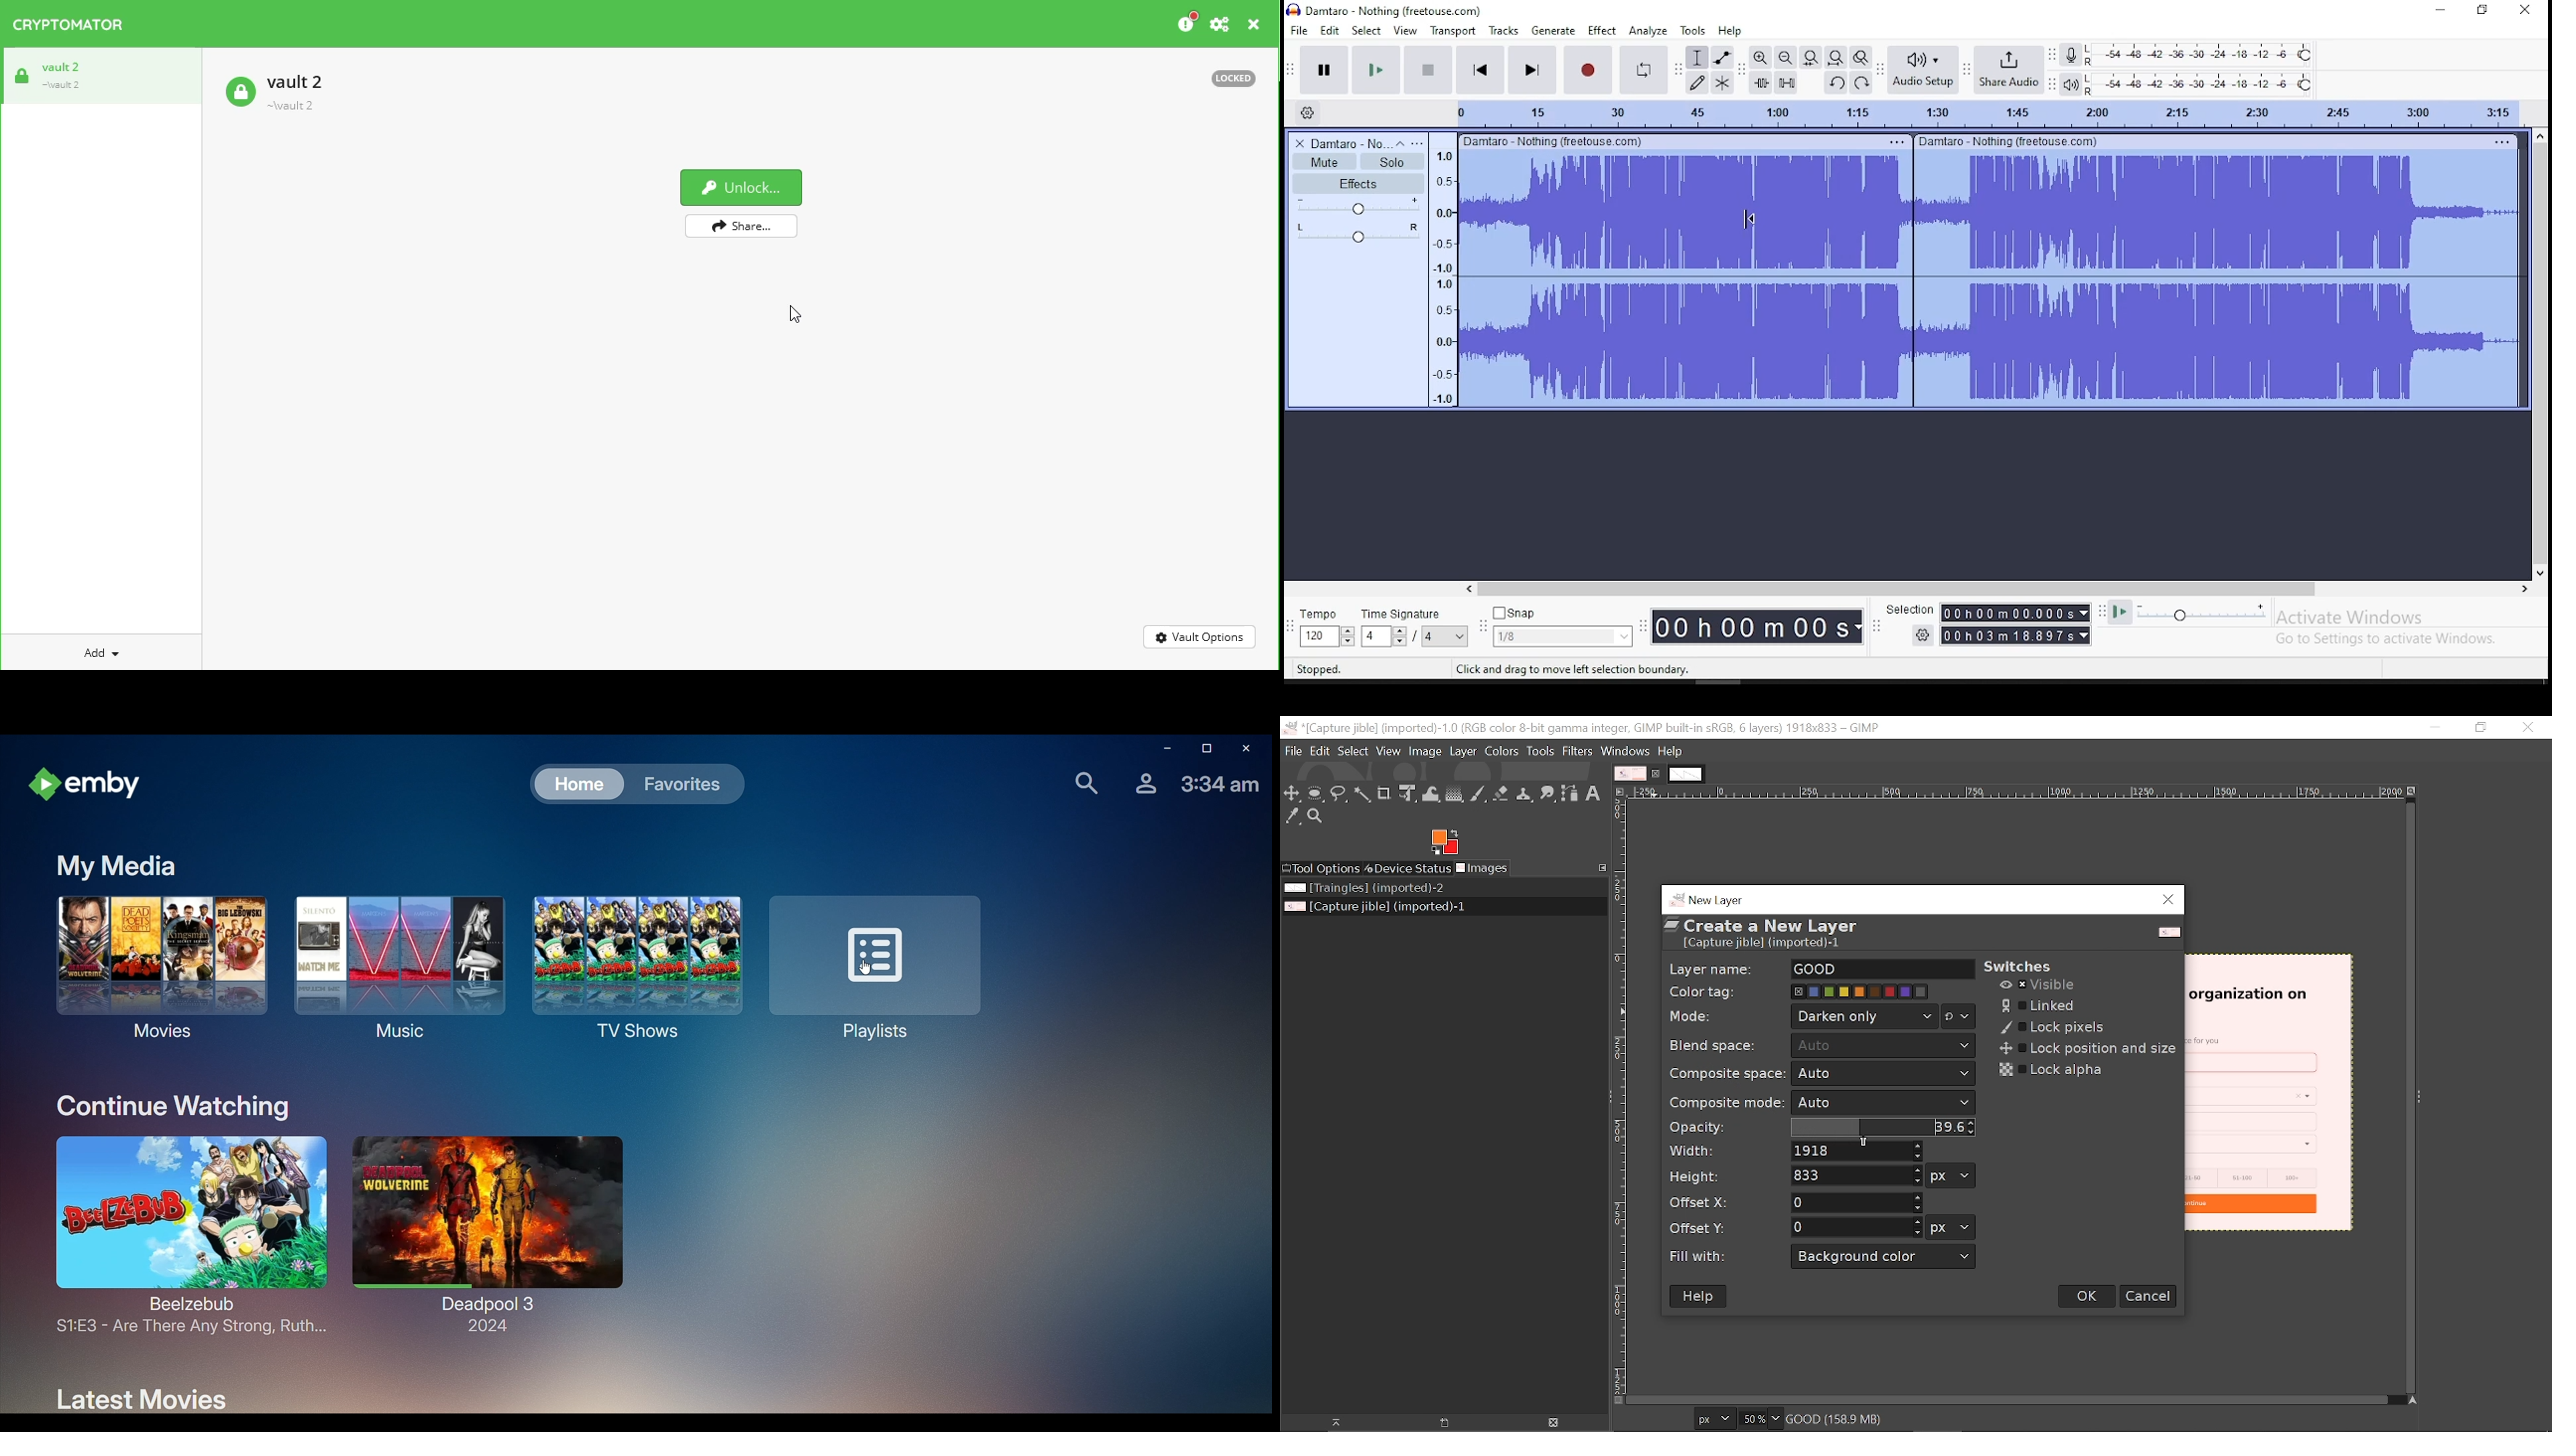  Describe the element at coordinates (1297, 144) in the screenshot. I see `delete track` at that location.